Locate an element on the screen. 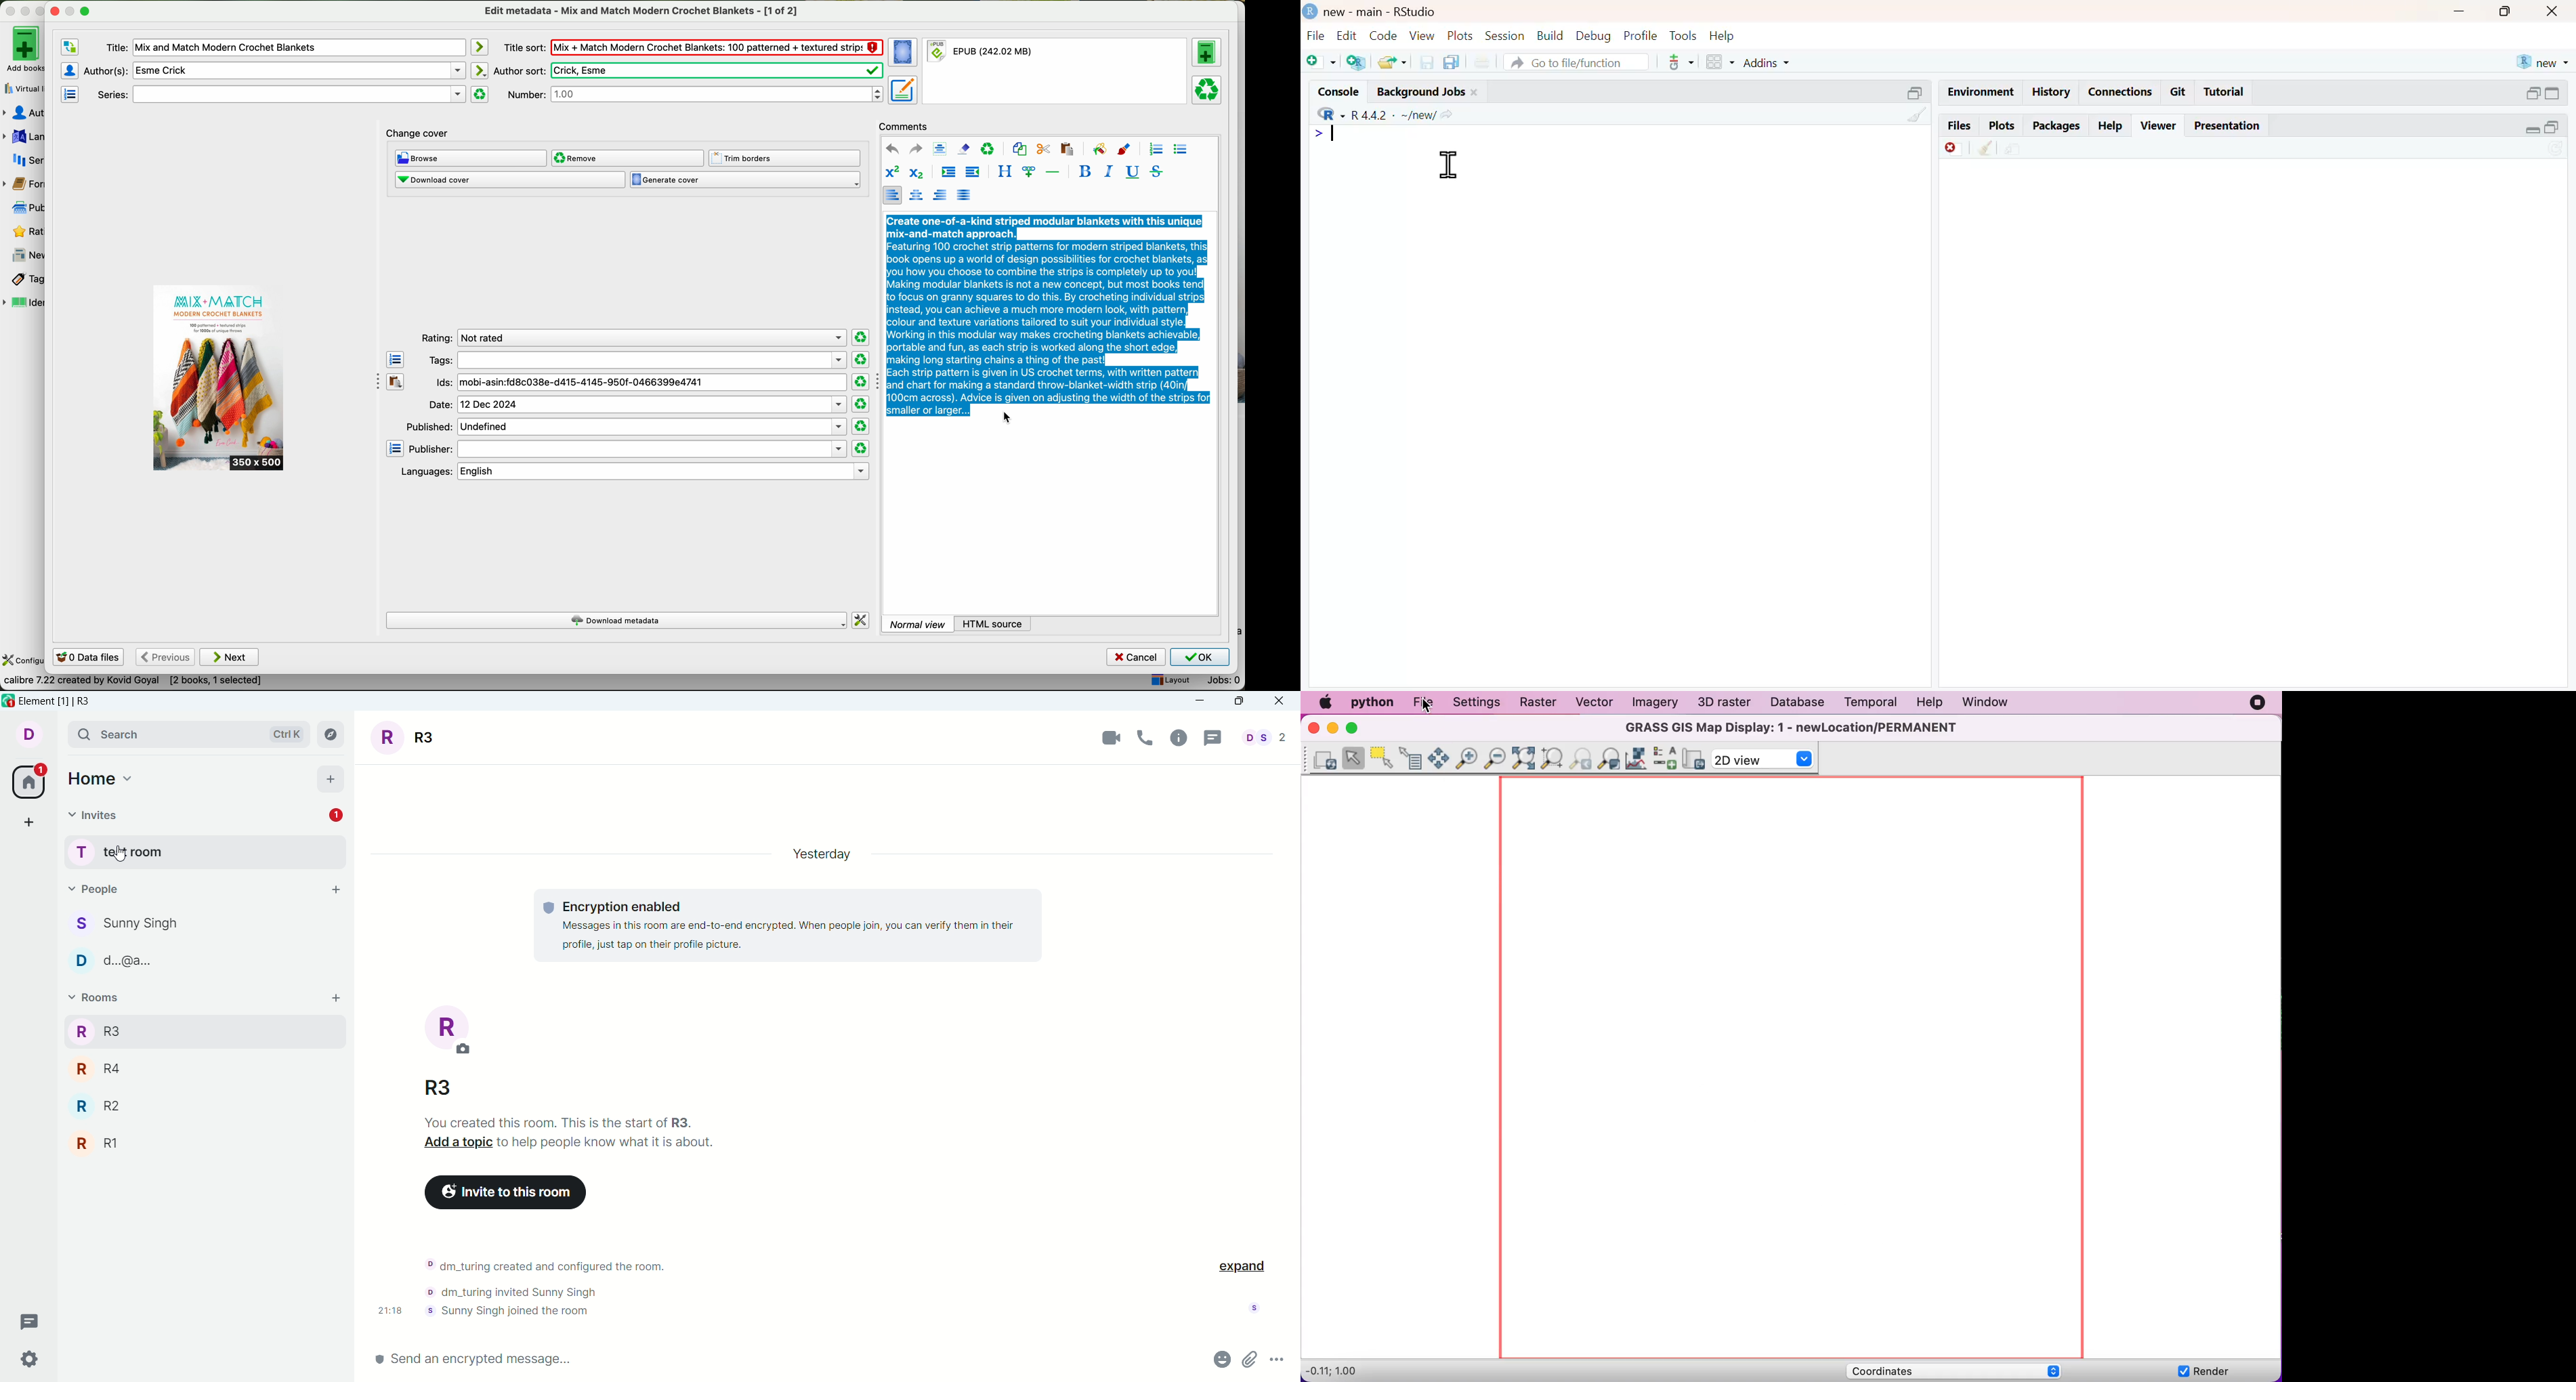 This screenshot has height=1400, width=2576. set metadata for the book is located at coordinates (902, 89).